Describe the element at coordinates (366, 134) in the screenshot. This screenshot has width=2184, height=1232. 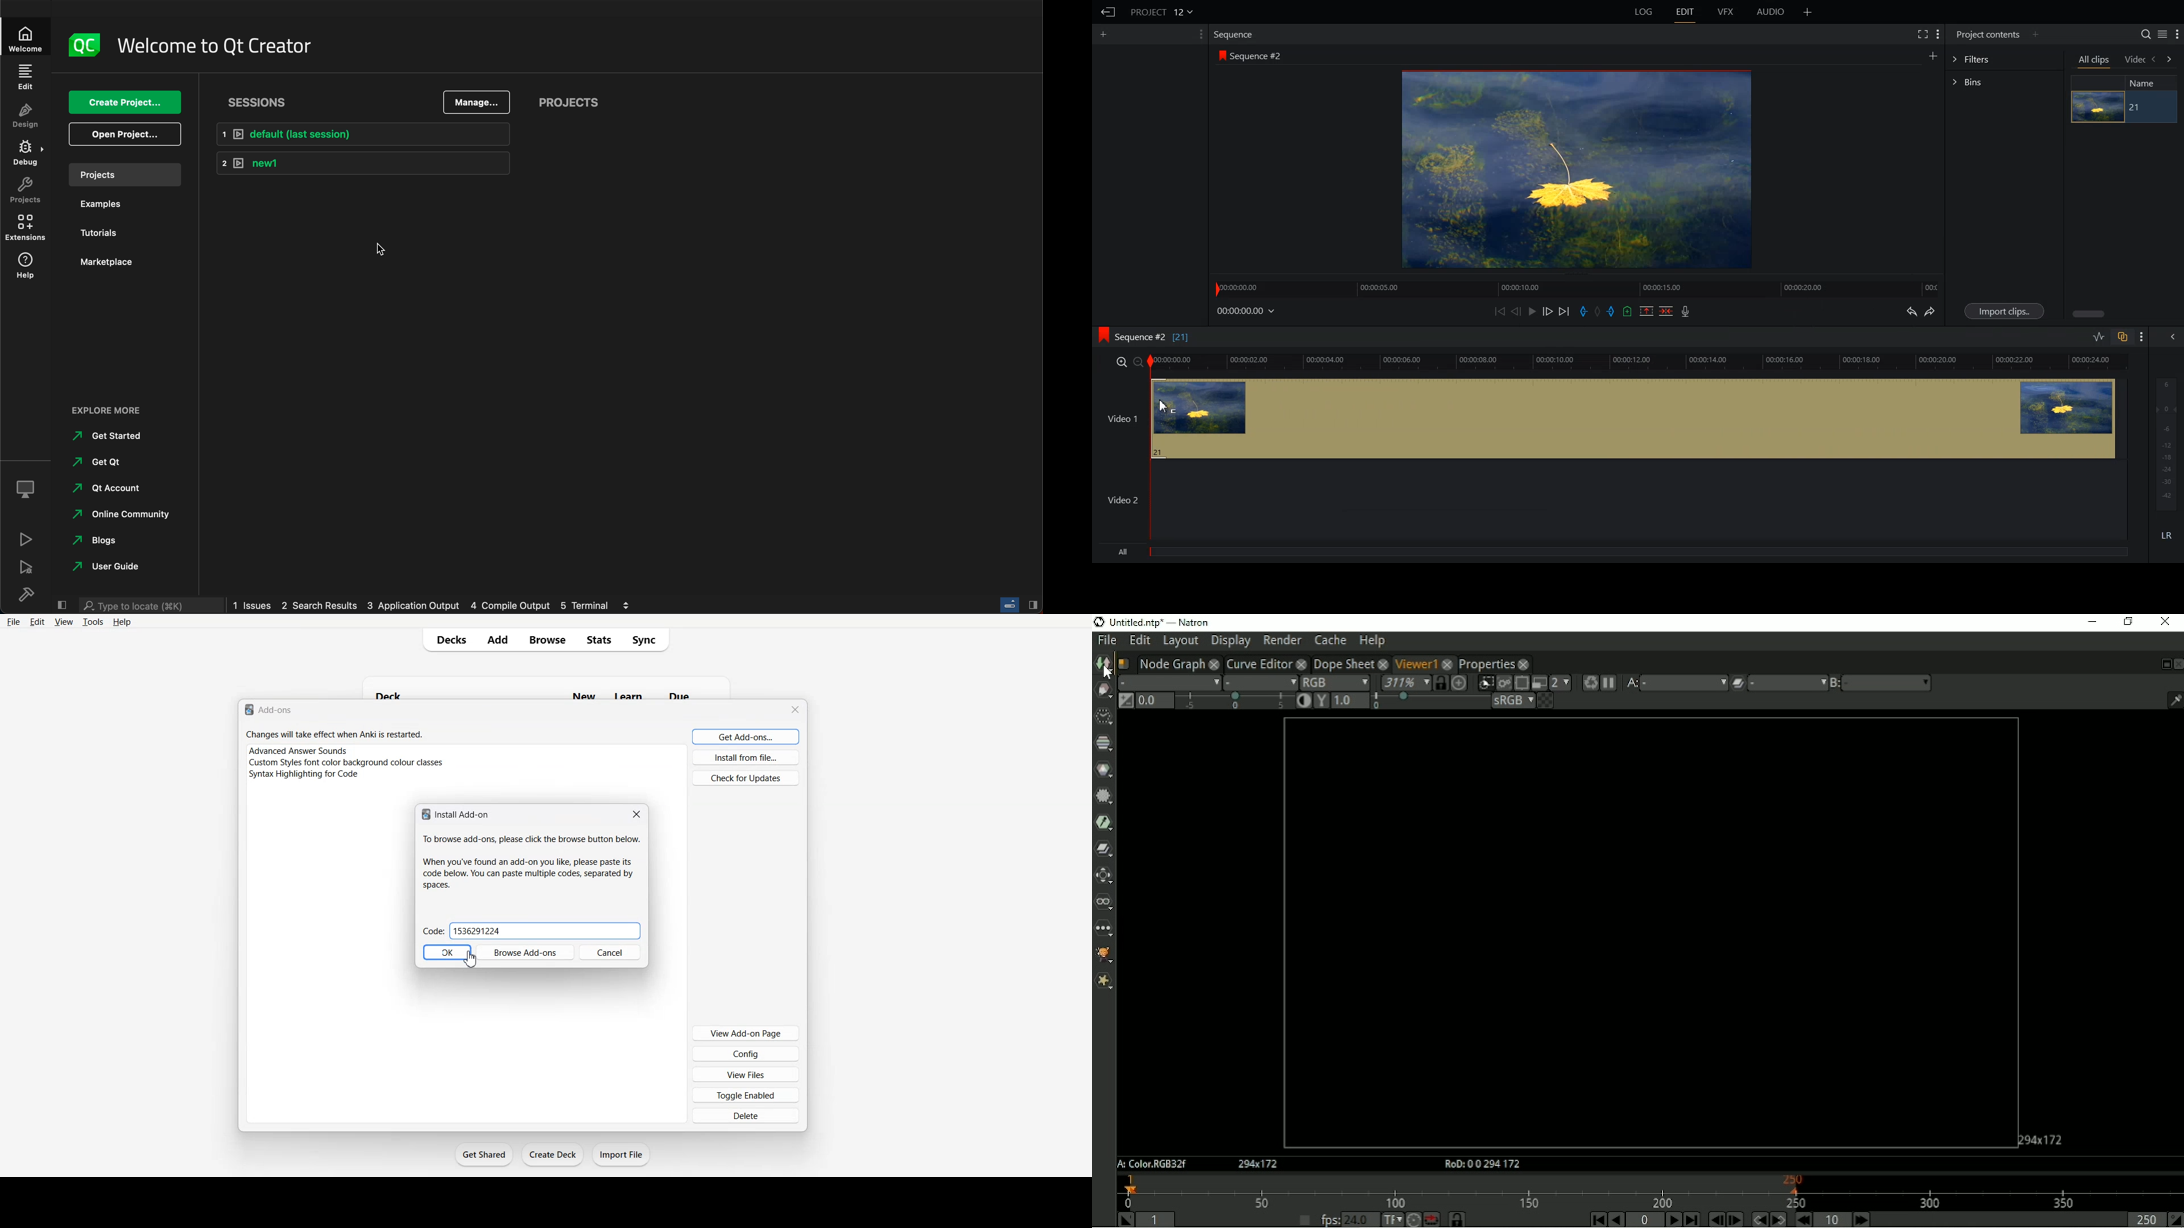
I see `default` at that location.